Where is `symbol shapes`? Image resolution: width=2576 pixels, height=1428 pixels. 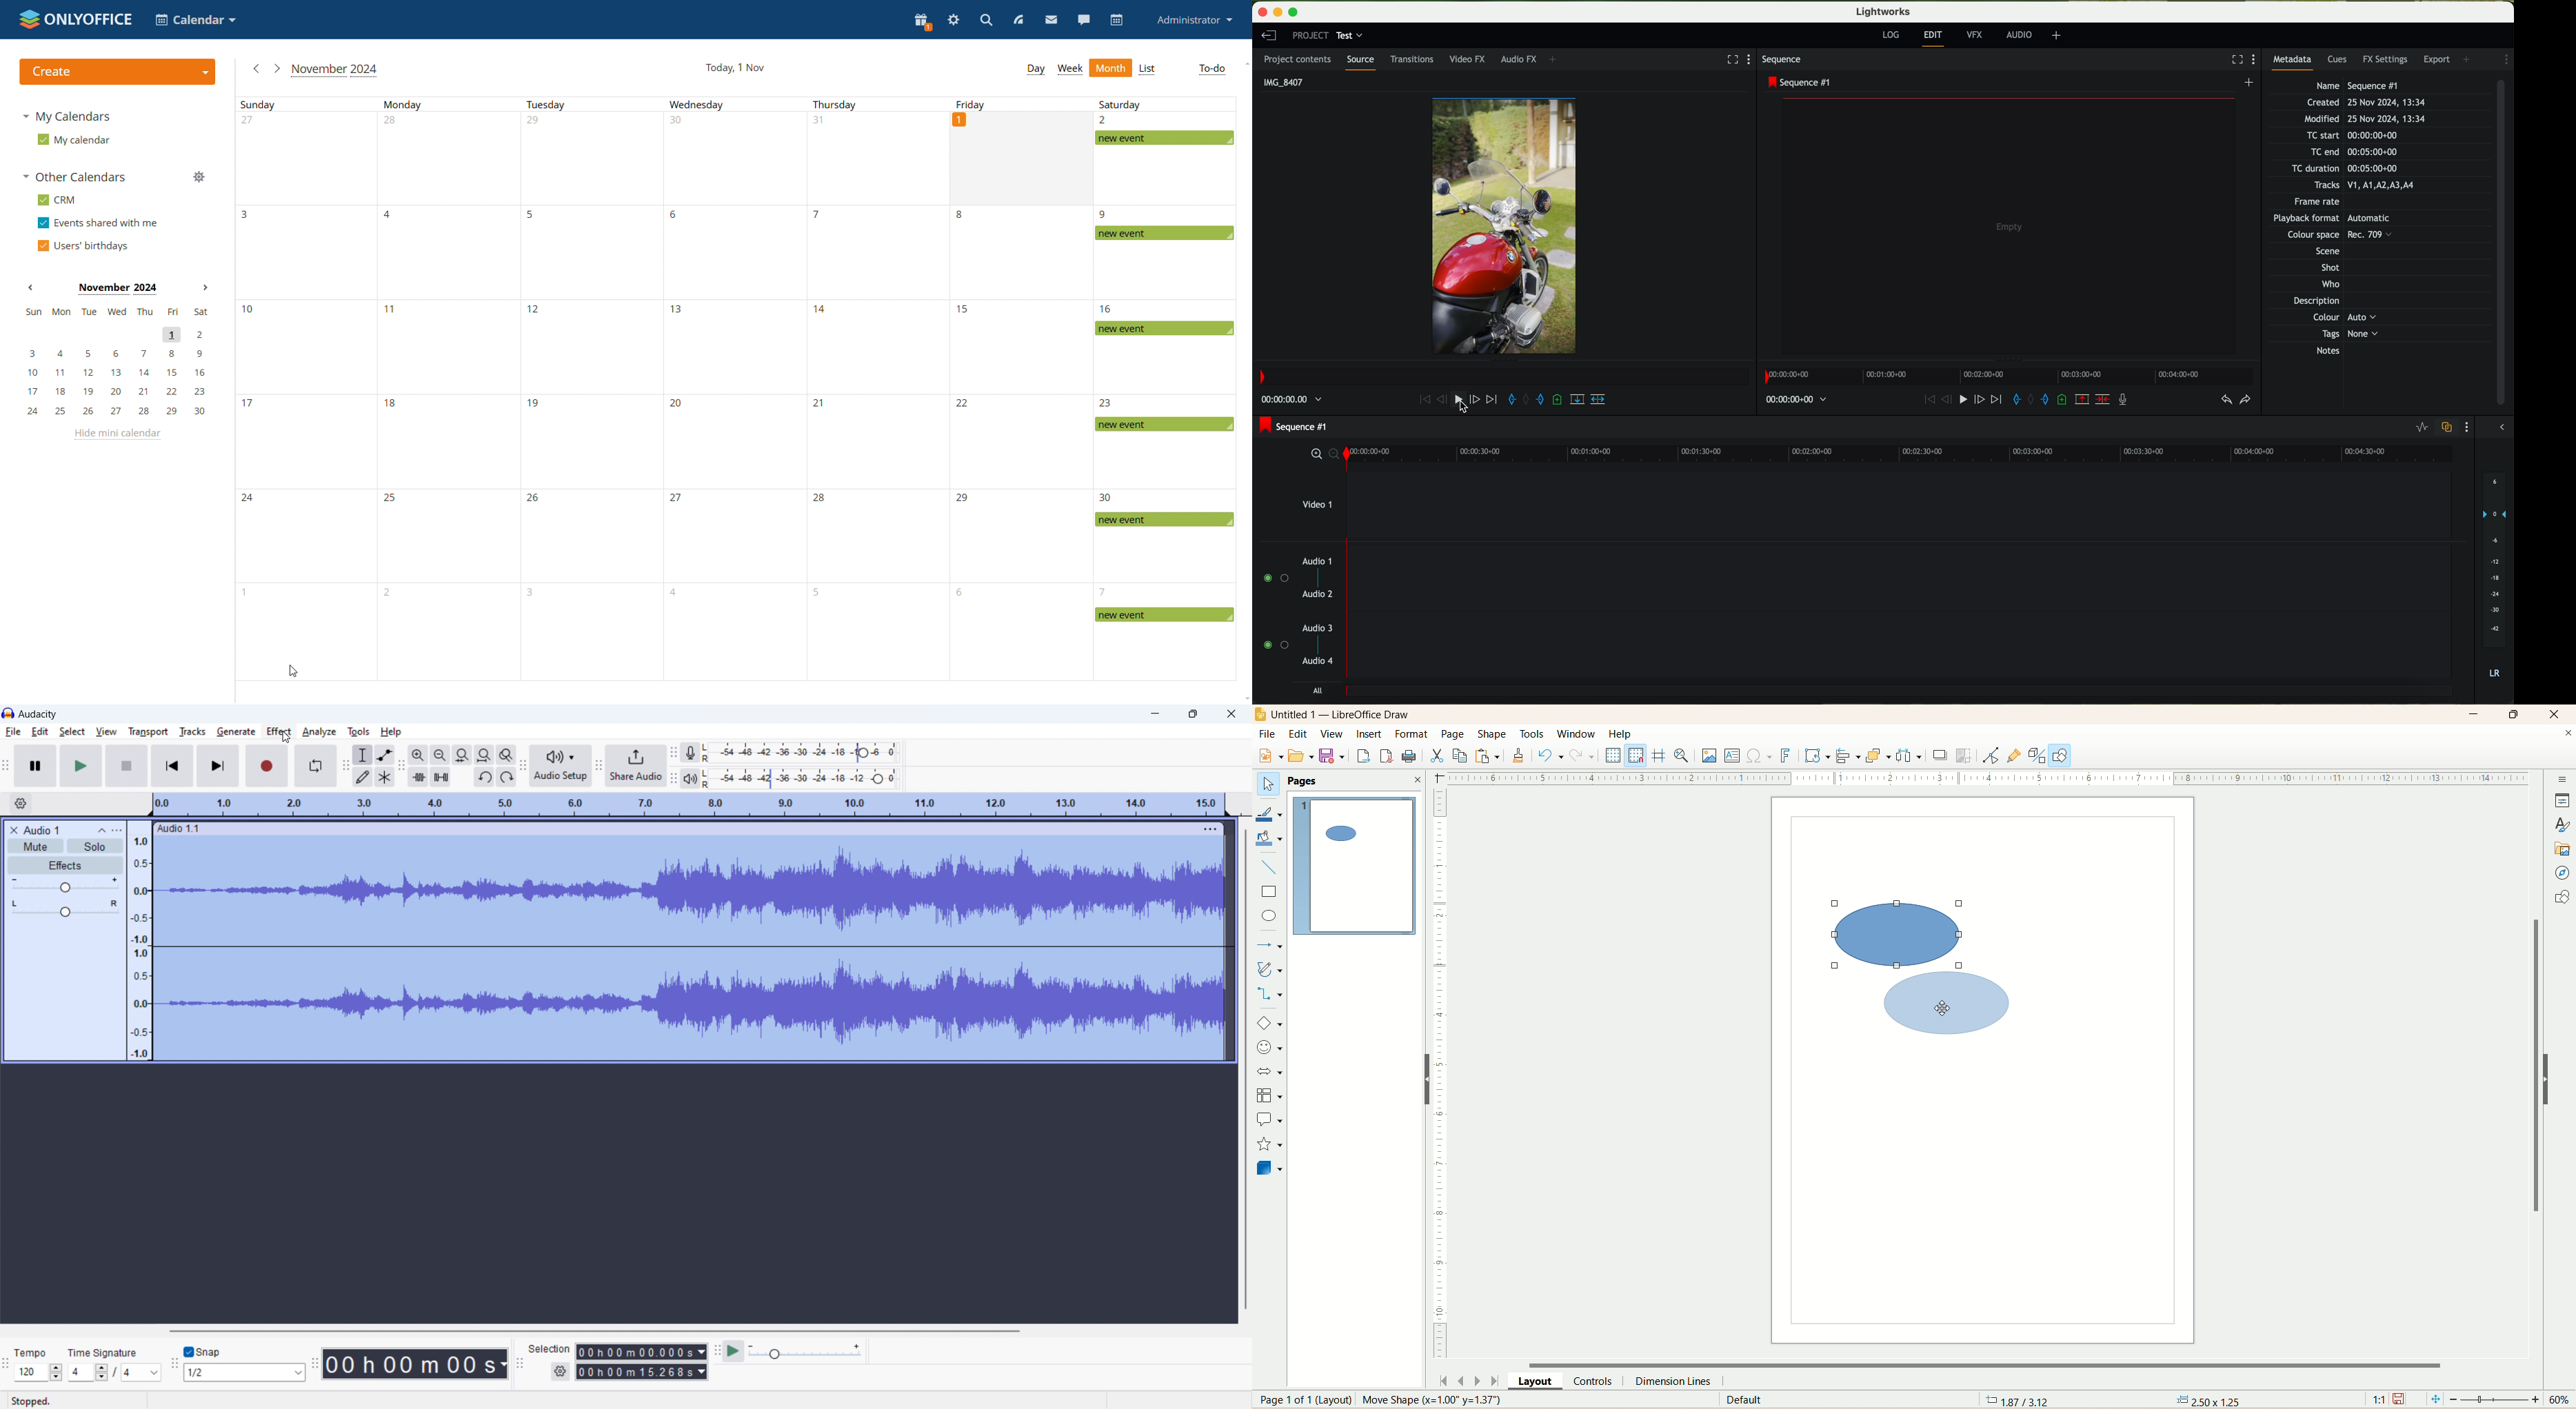
symbol shapes is located at coordinates (1269, 1048).